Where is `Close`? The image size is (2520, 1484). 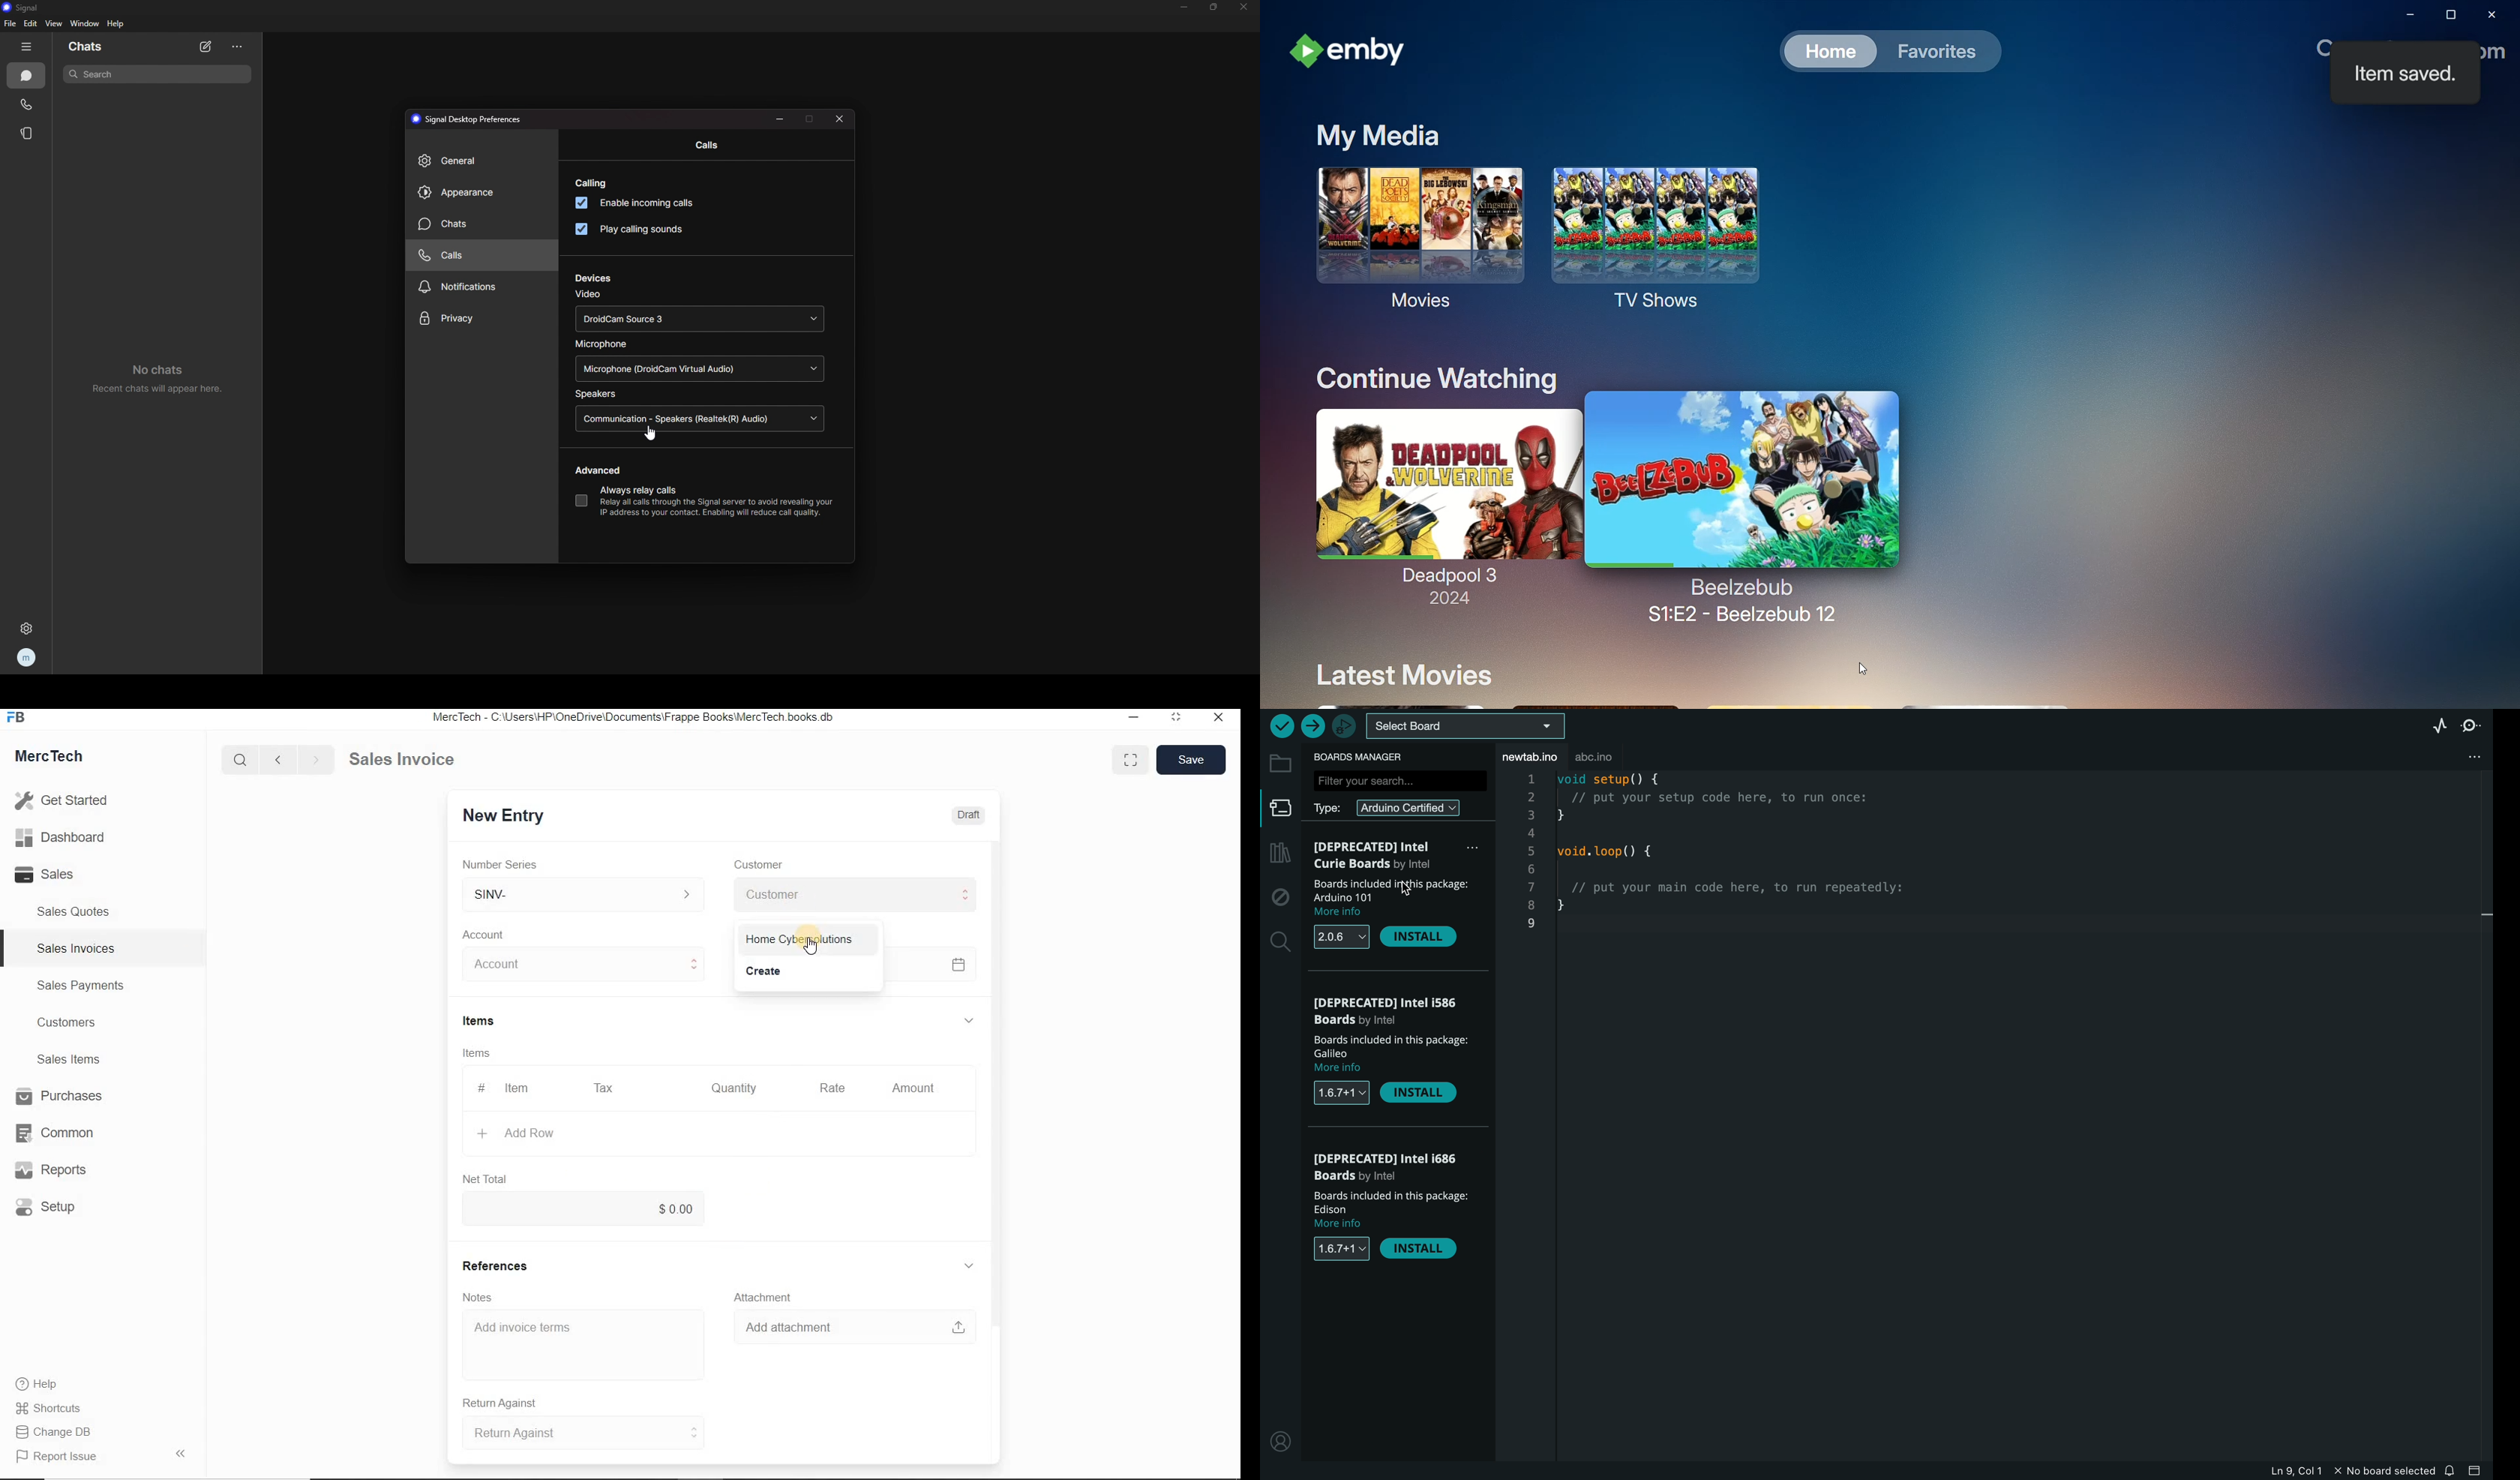 Close is located at coordinates (2492, 14).